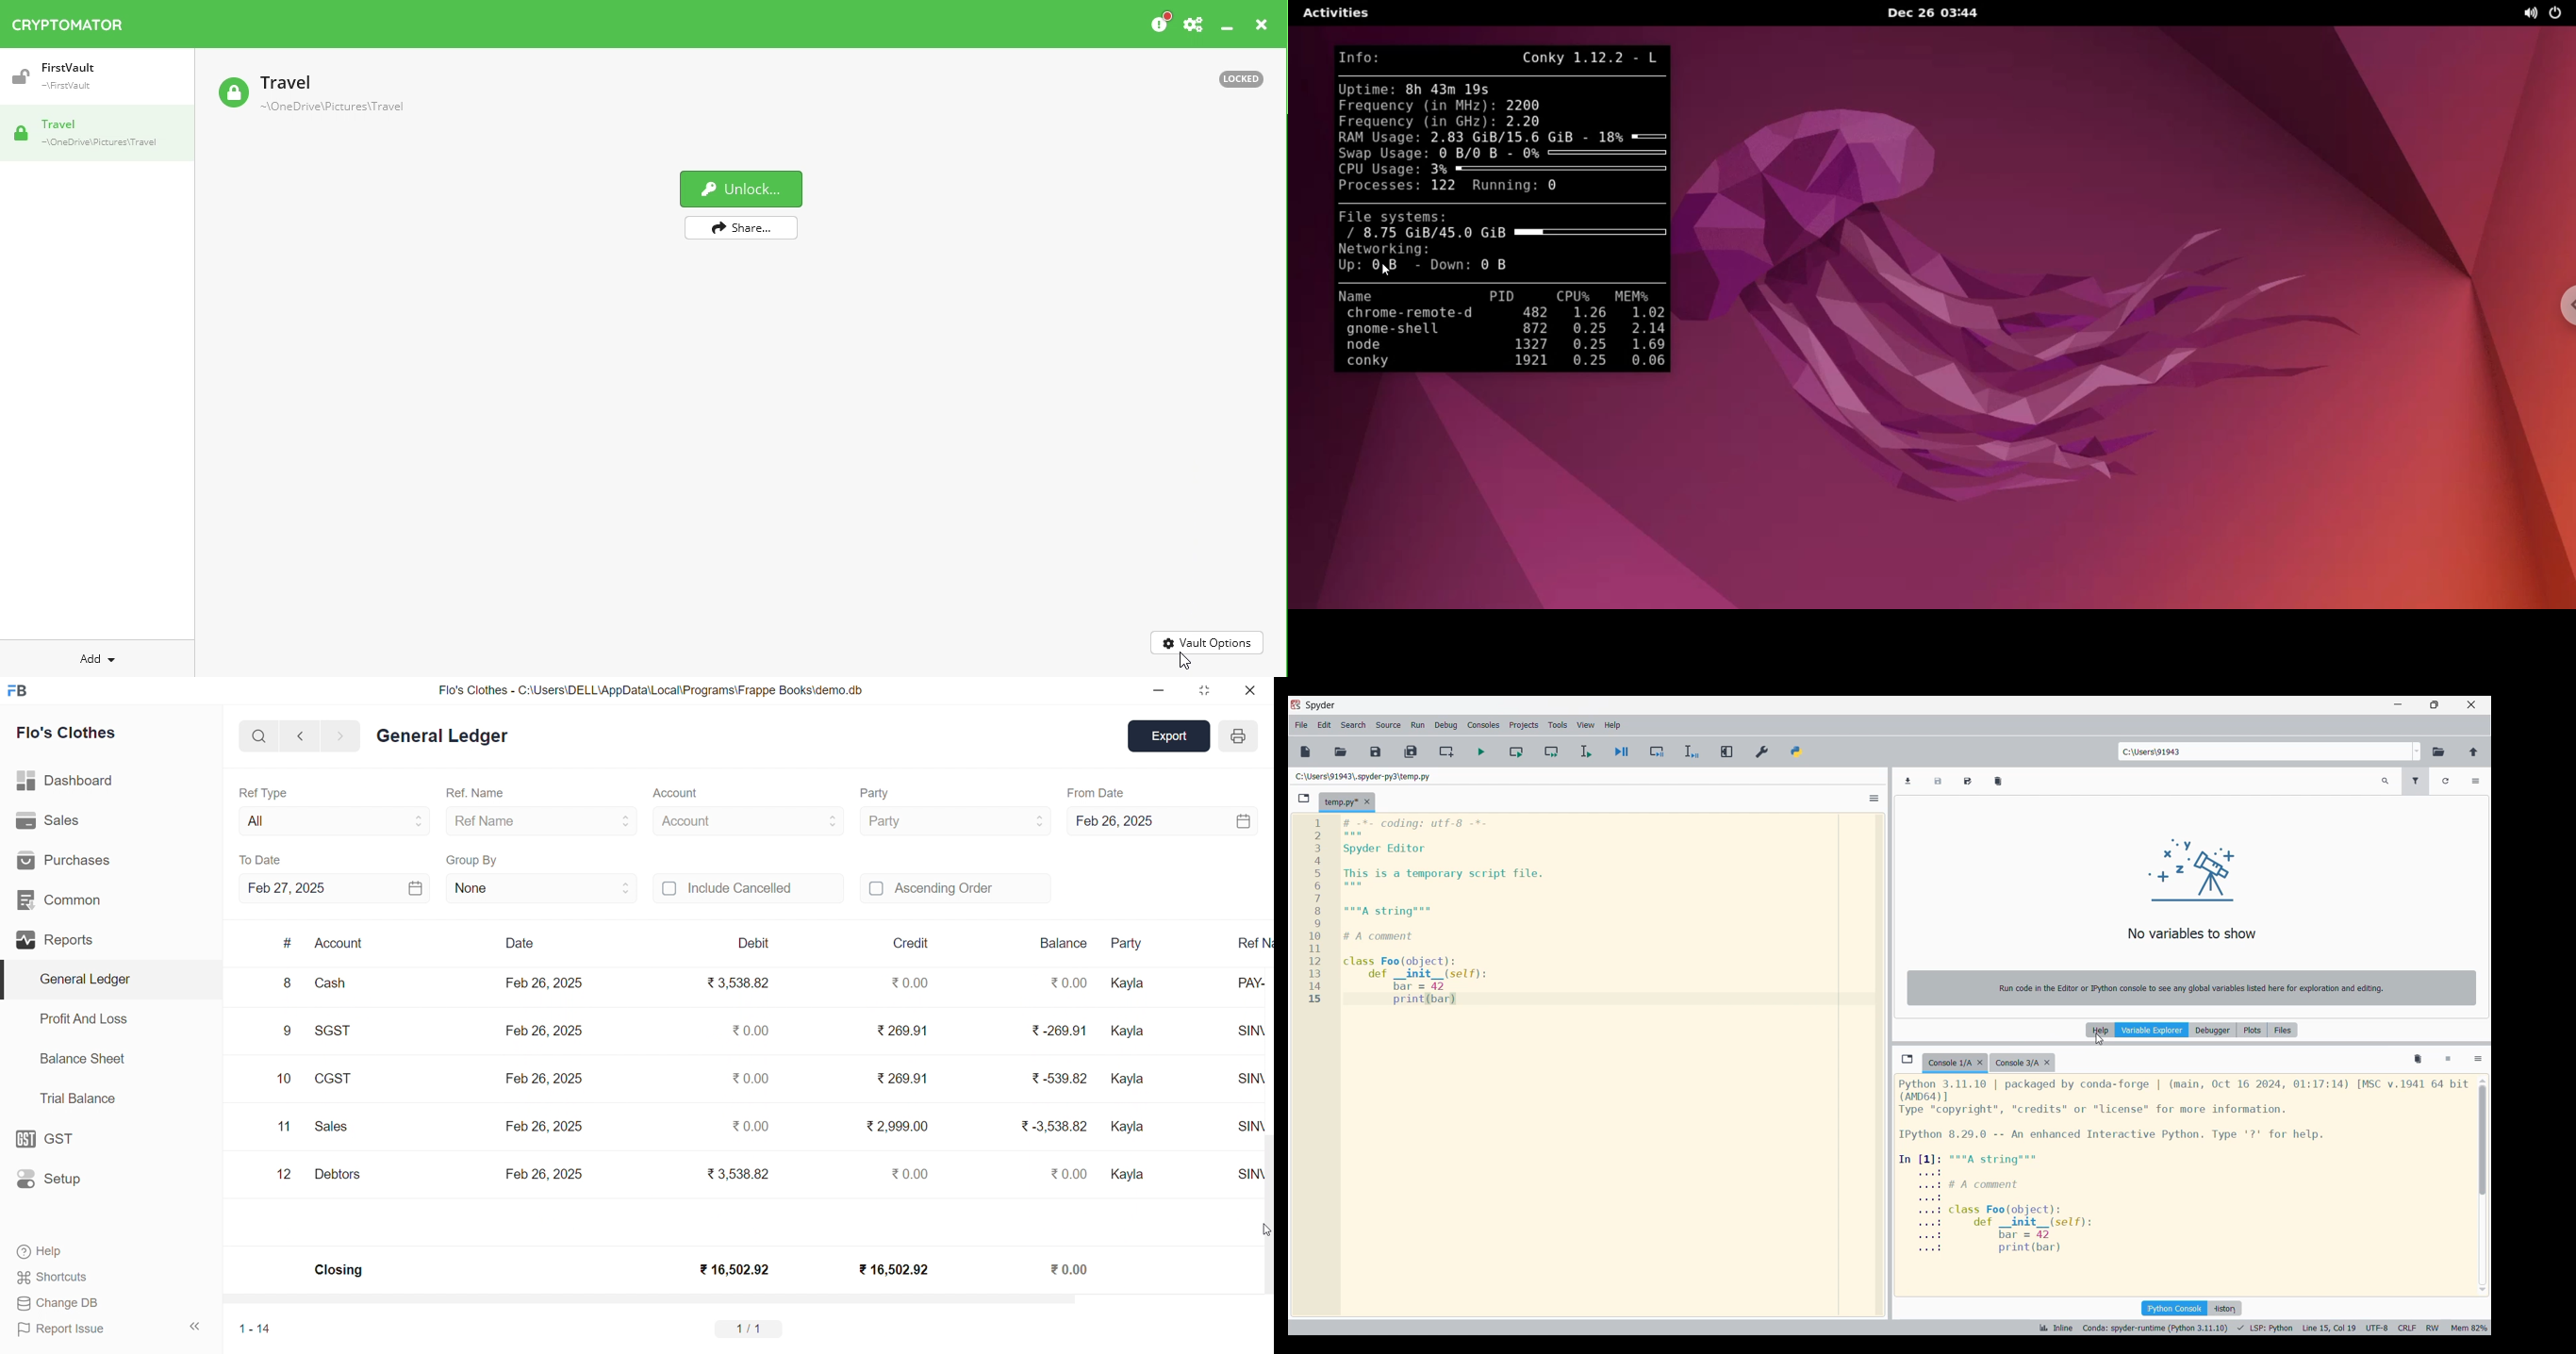 This screenshot has height=1372, width=2576. Describe the element at coordinates (2416, 781) in the screenshot. I see `Filter variables` at that location.